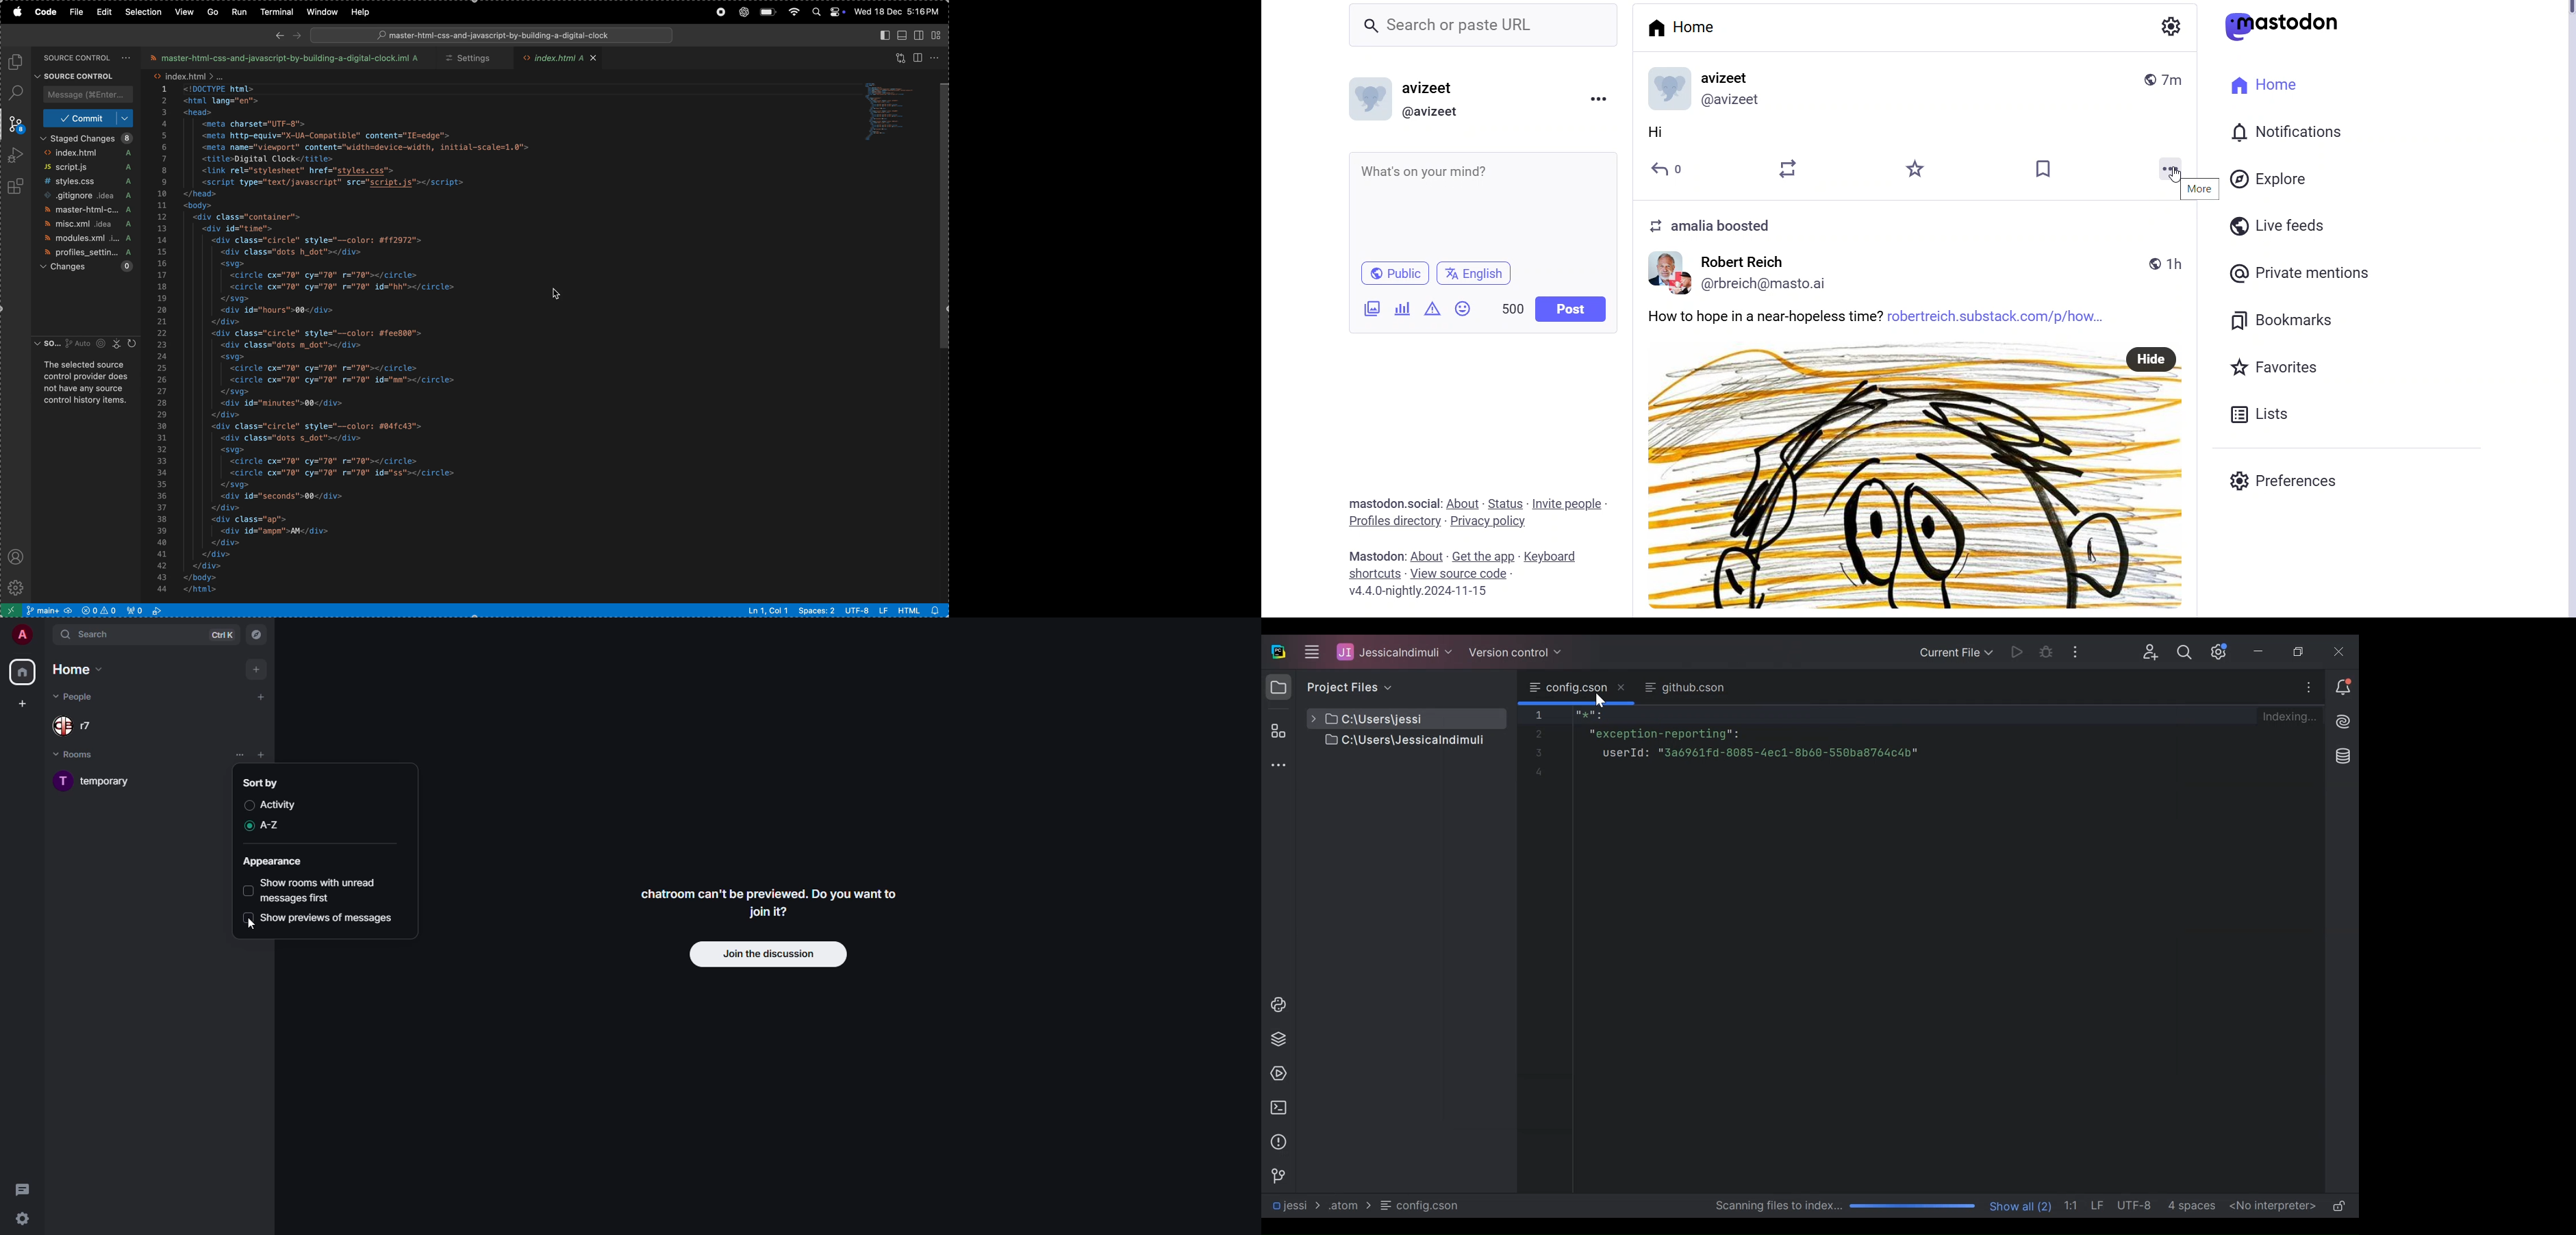 This screenshot has width=2576, height=1260. Describe the element at coordinates (234, 322) in the screenshot. I see `</div>` at that location.